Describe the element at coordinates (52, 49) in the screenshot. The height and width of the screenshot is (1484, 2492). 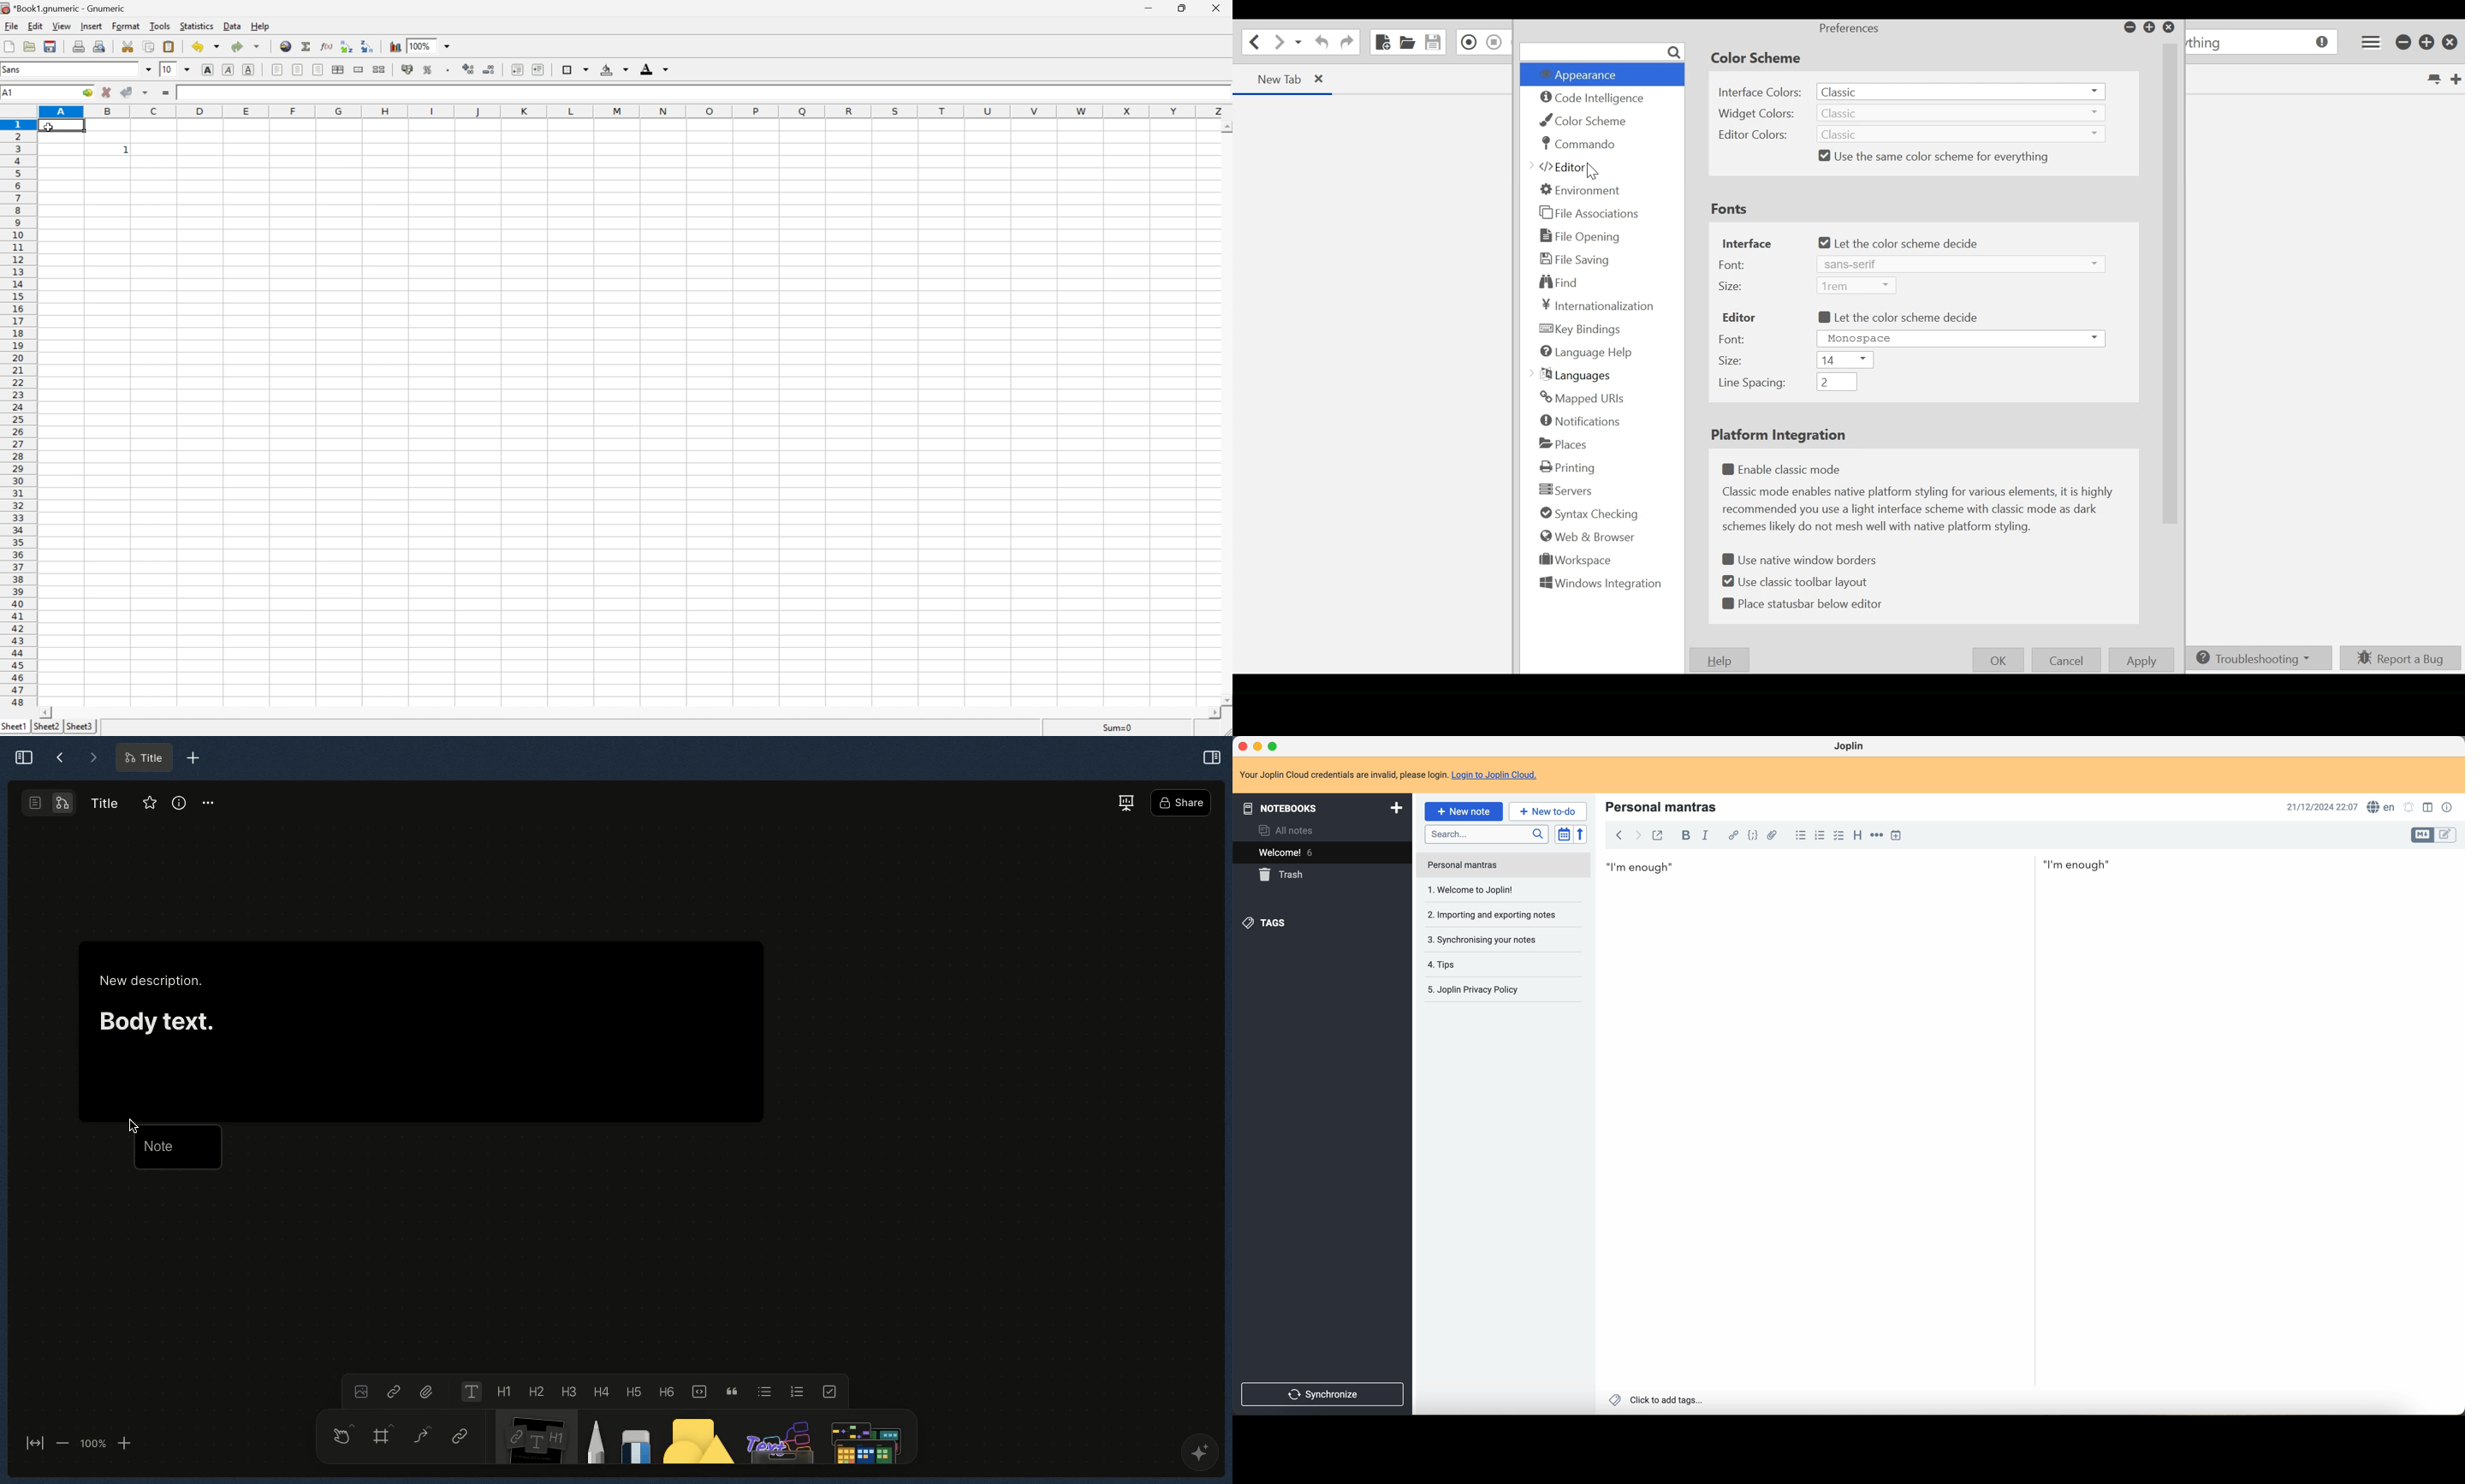
I see `save the current workbook` at that location.